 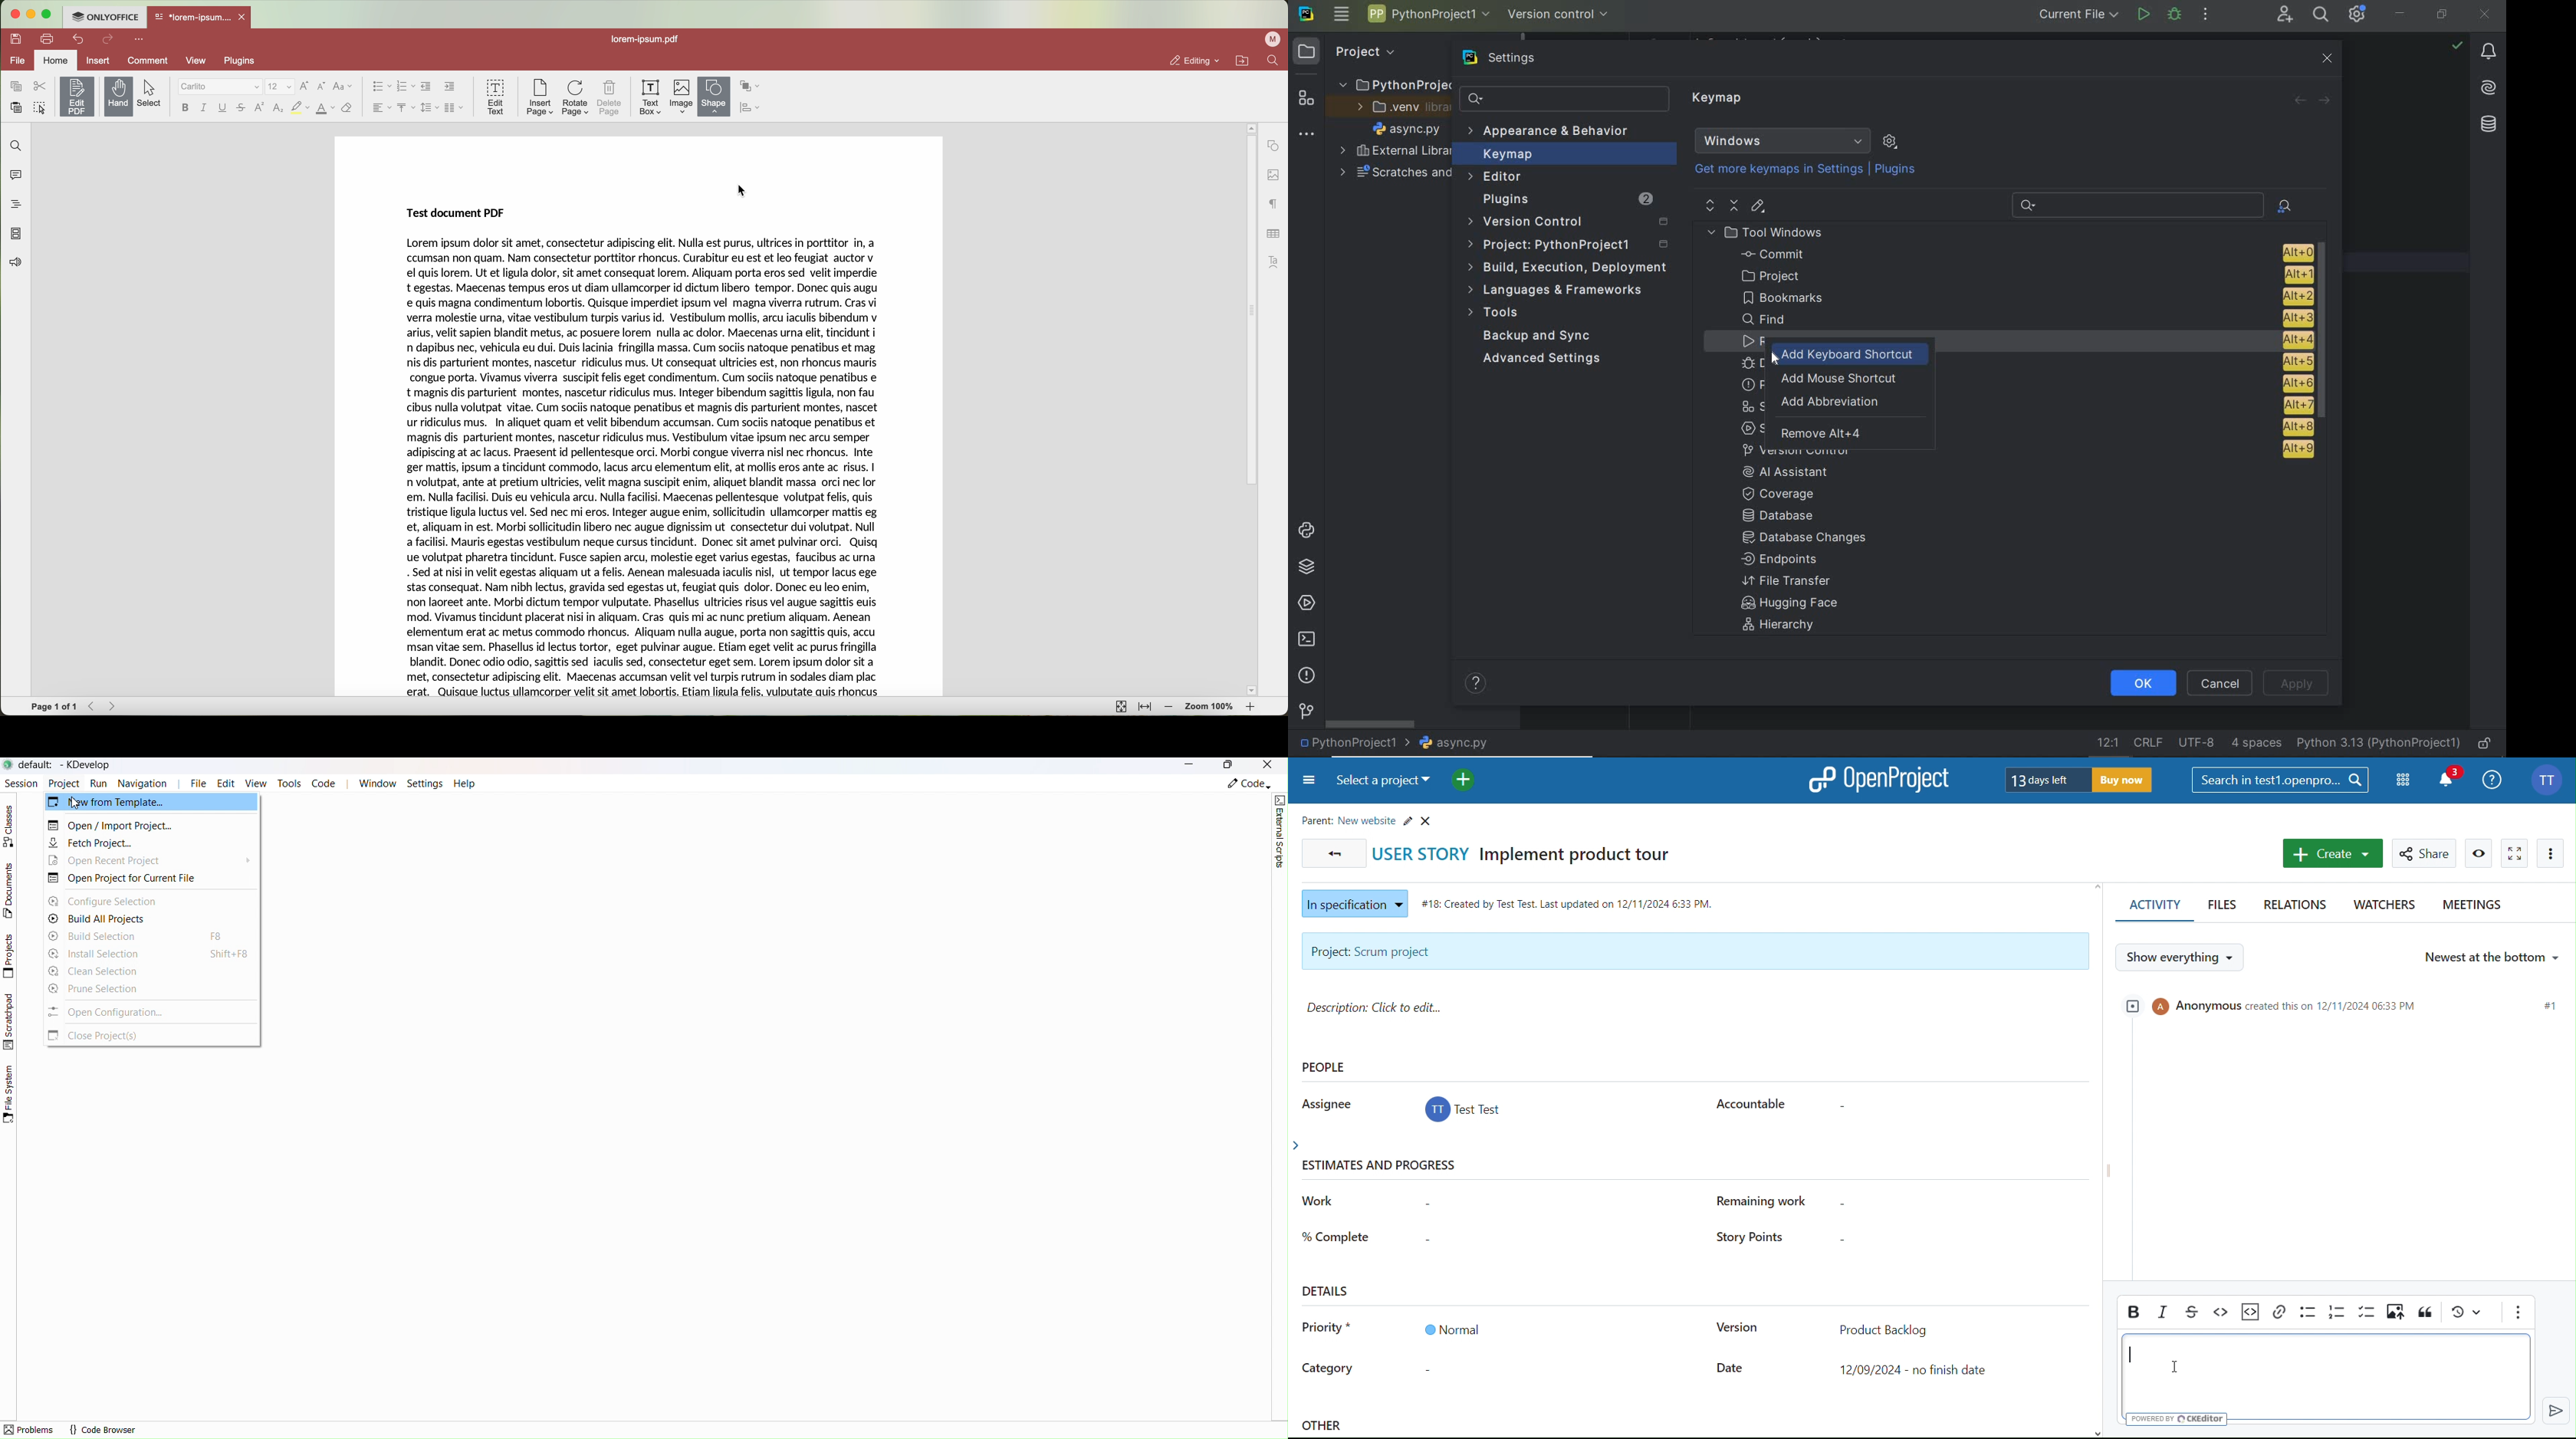 What do you see at coordinates (1769, 1201) in the screenshot?
I see `Remaining work` at bounding box center [1769, 1201].